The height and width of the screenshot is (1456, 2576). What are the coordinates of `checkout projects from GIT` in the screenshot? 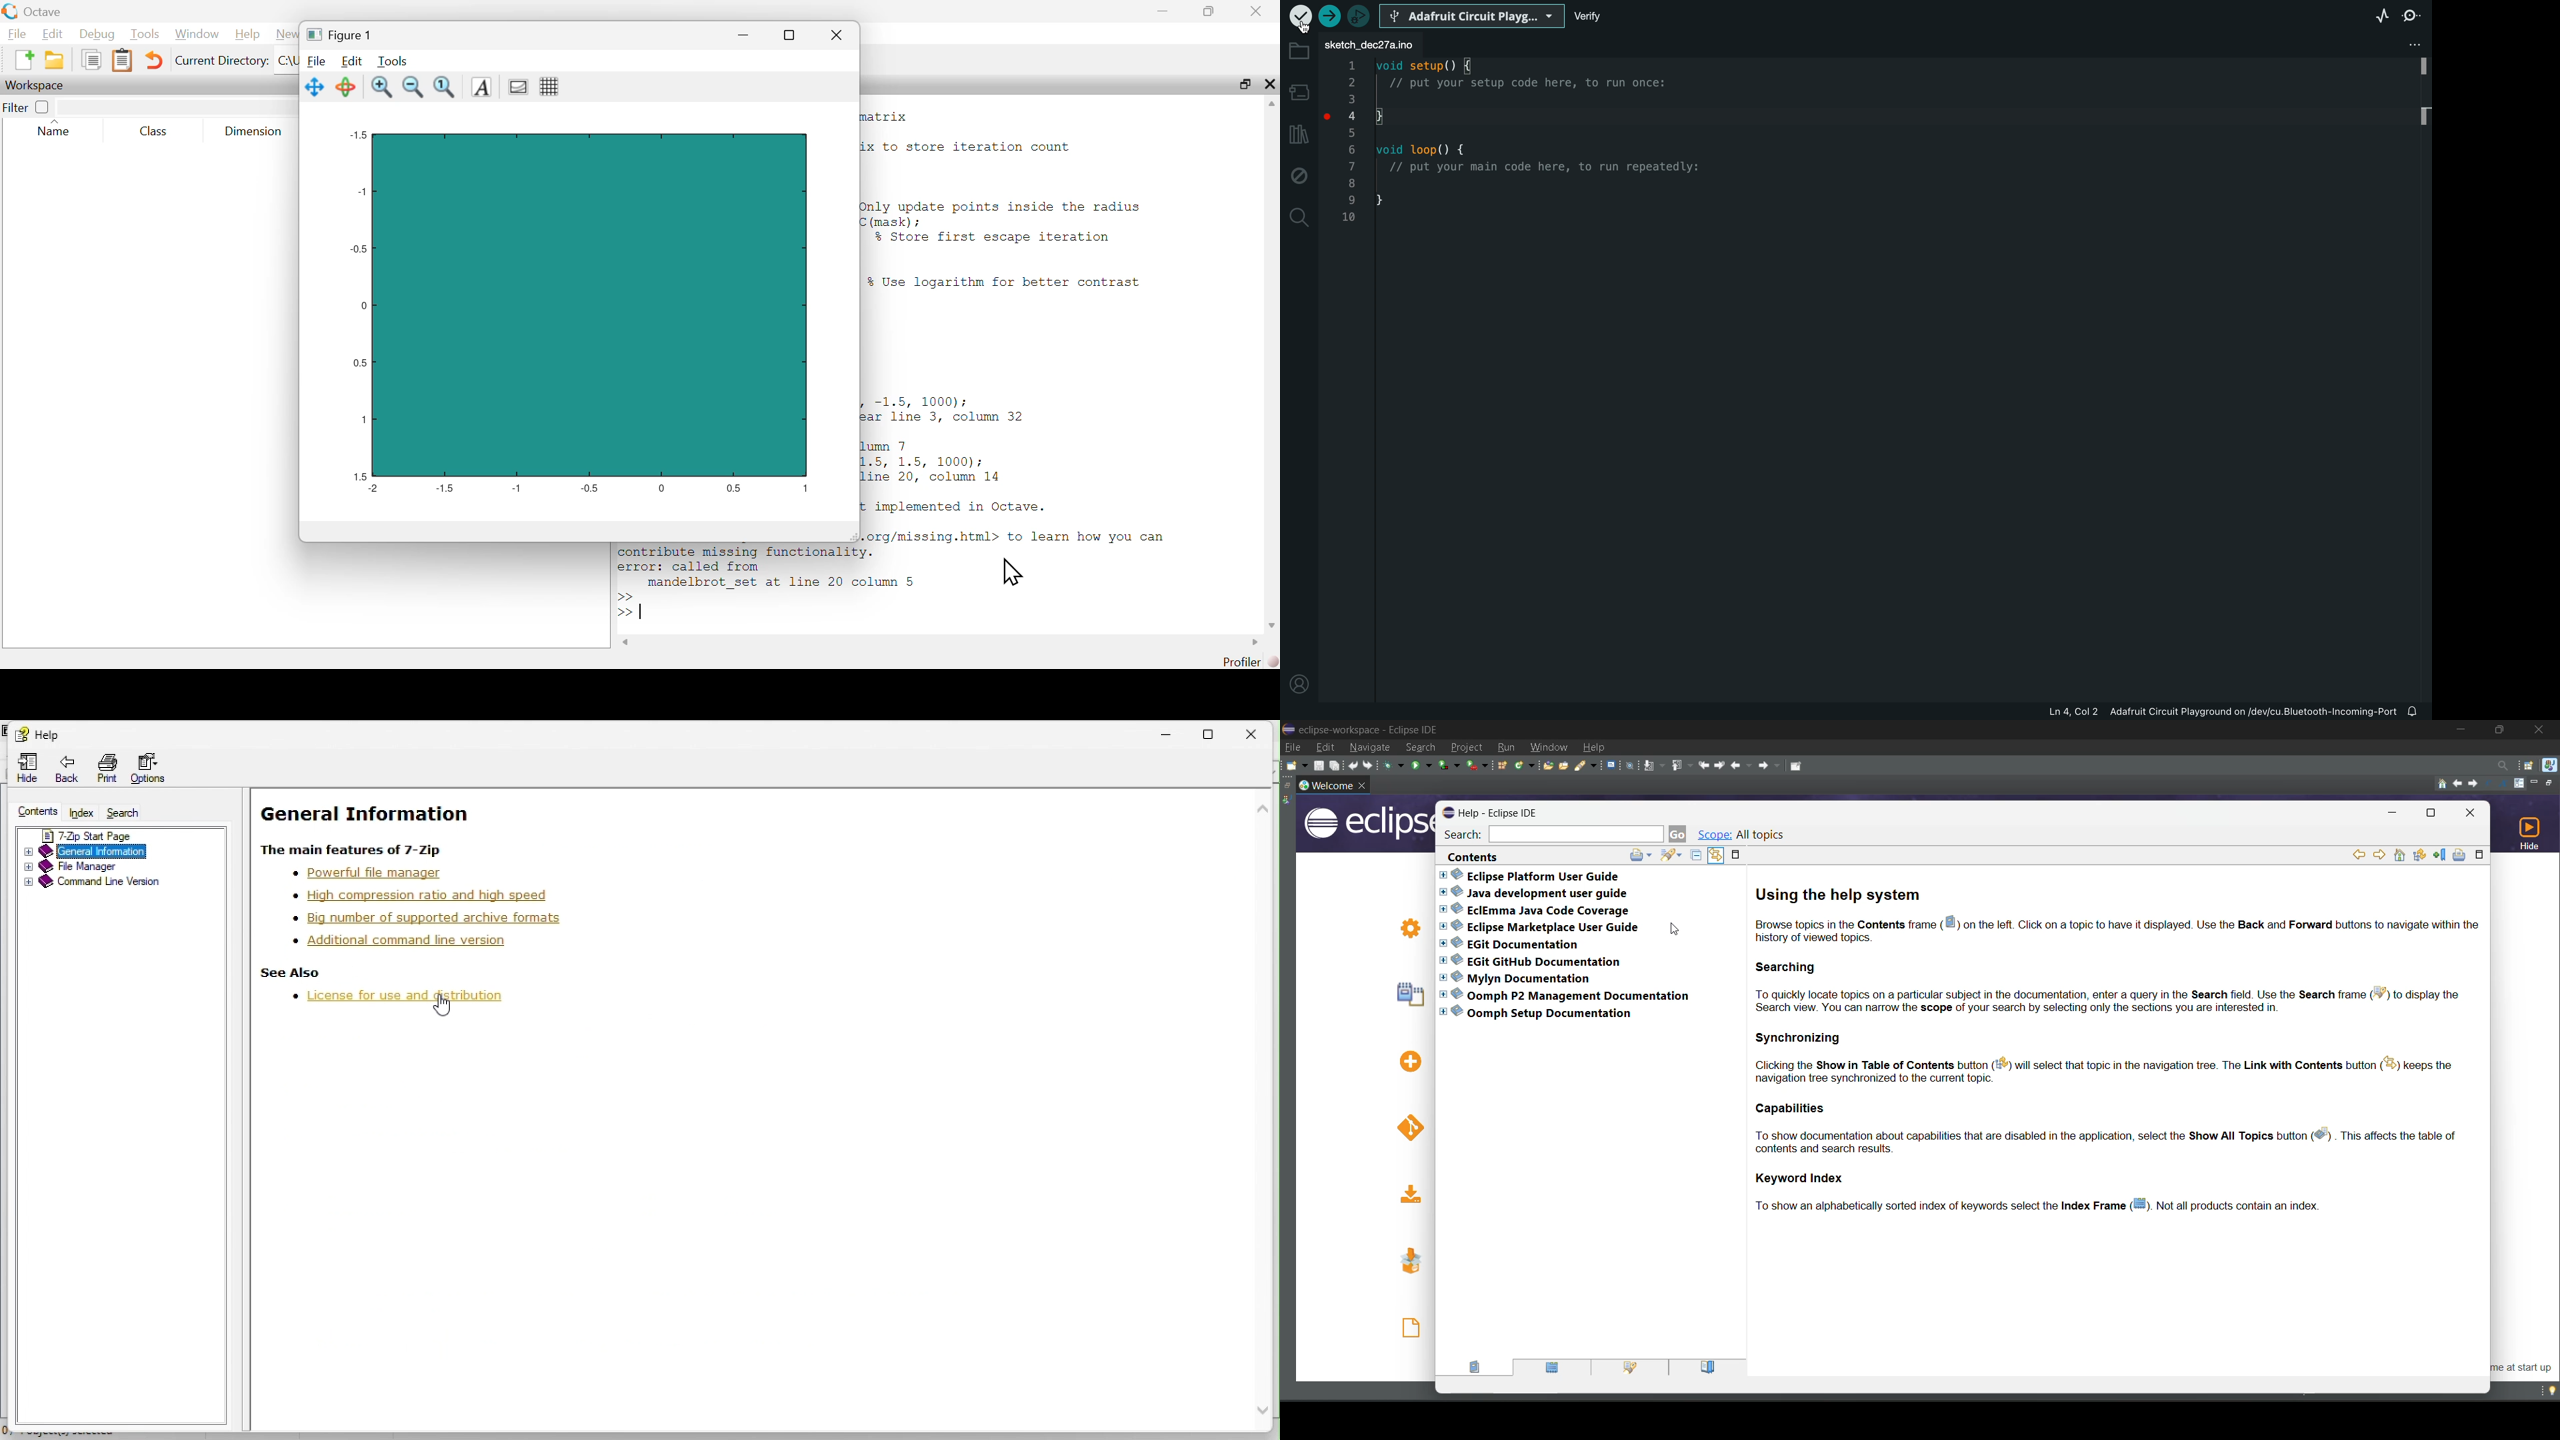 It's located at (1407, 1131).